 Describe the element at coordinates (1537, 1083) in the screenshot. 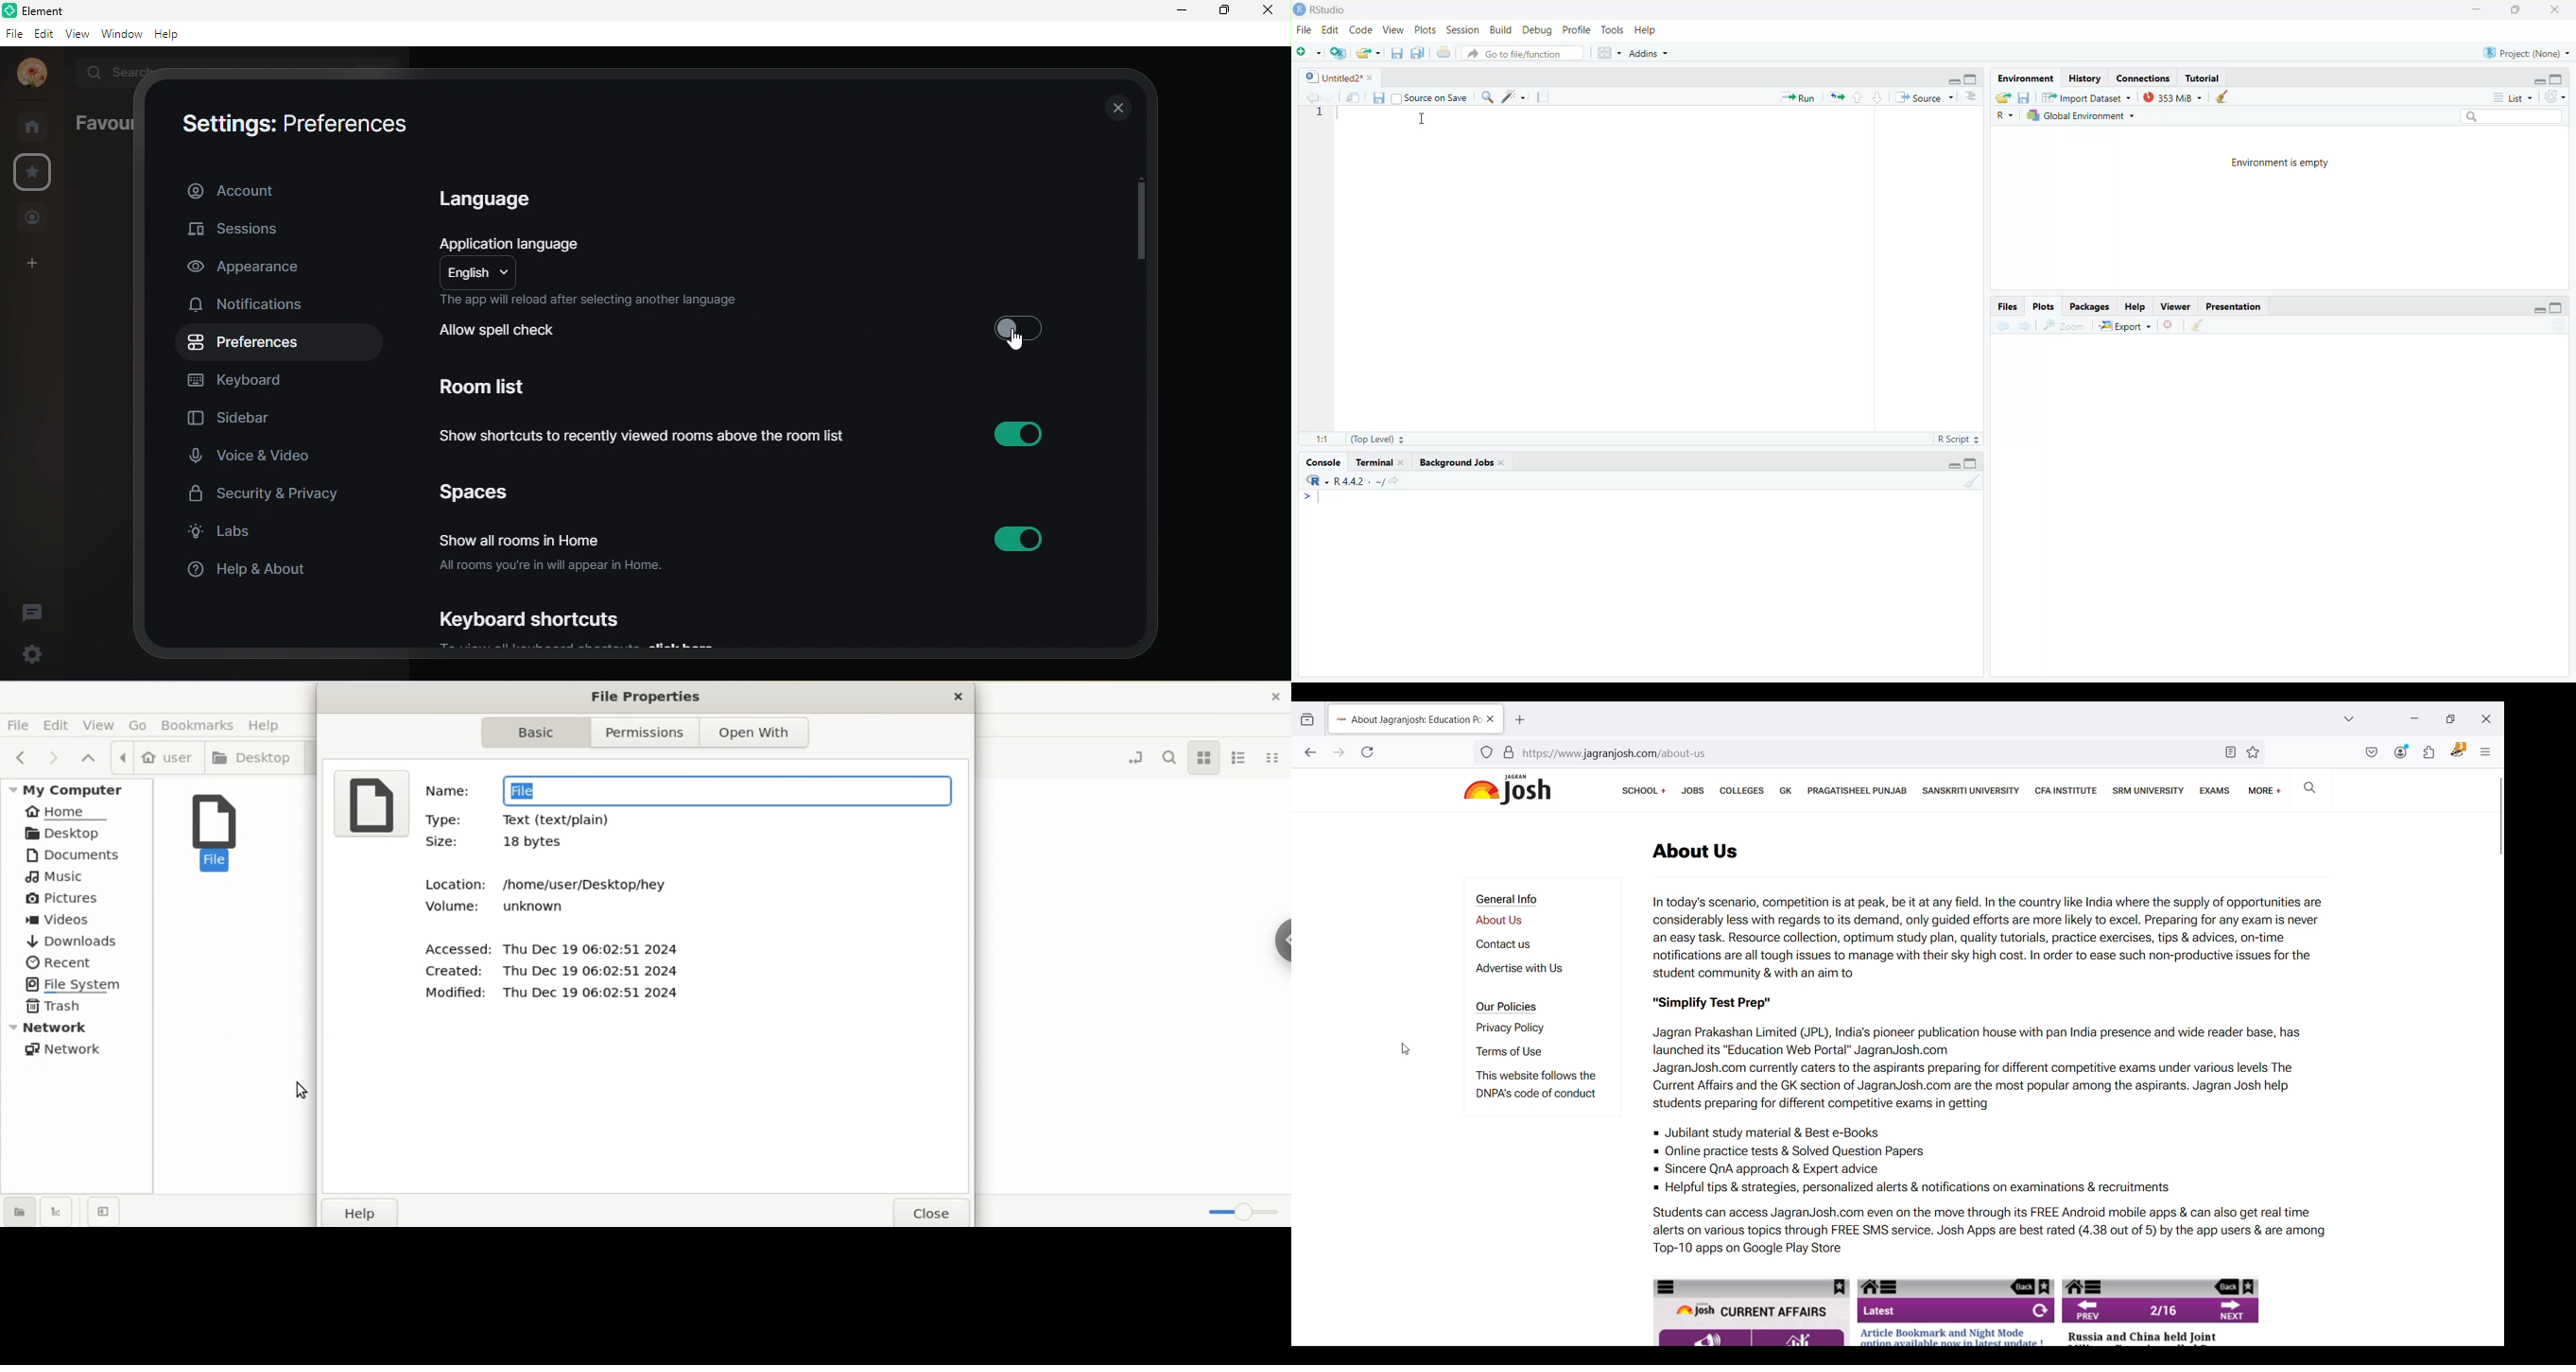

I see `This website follows the
DNPA's code of conduct` at that location.